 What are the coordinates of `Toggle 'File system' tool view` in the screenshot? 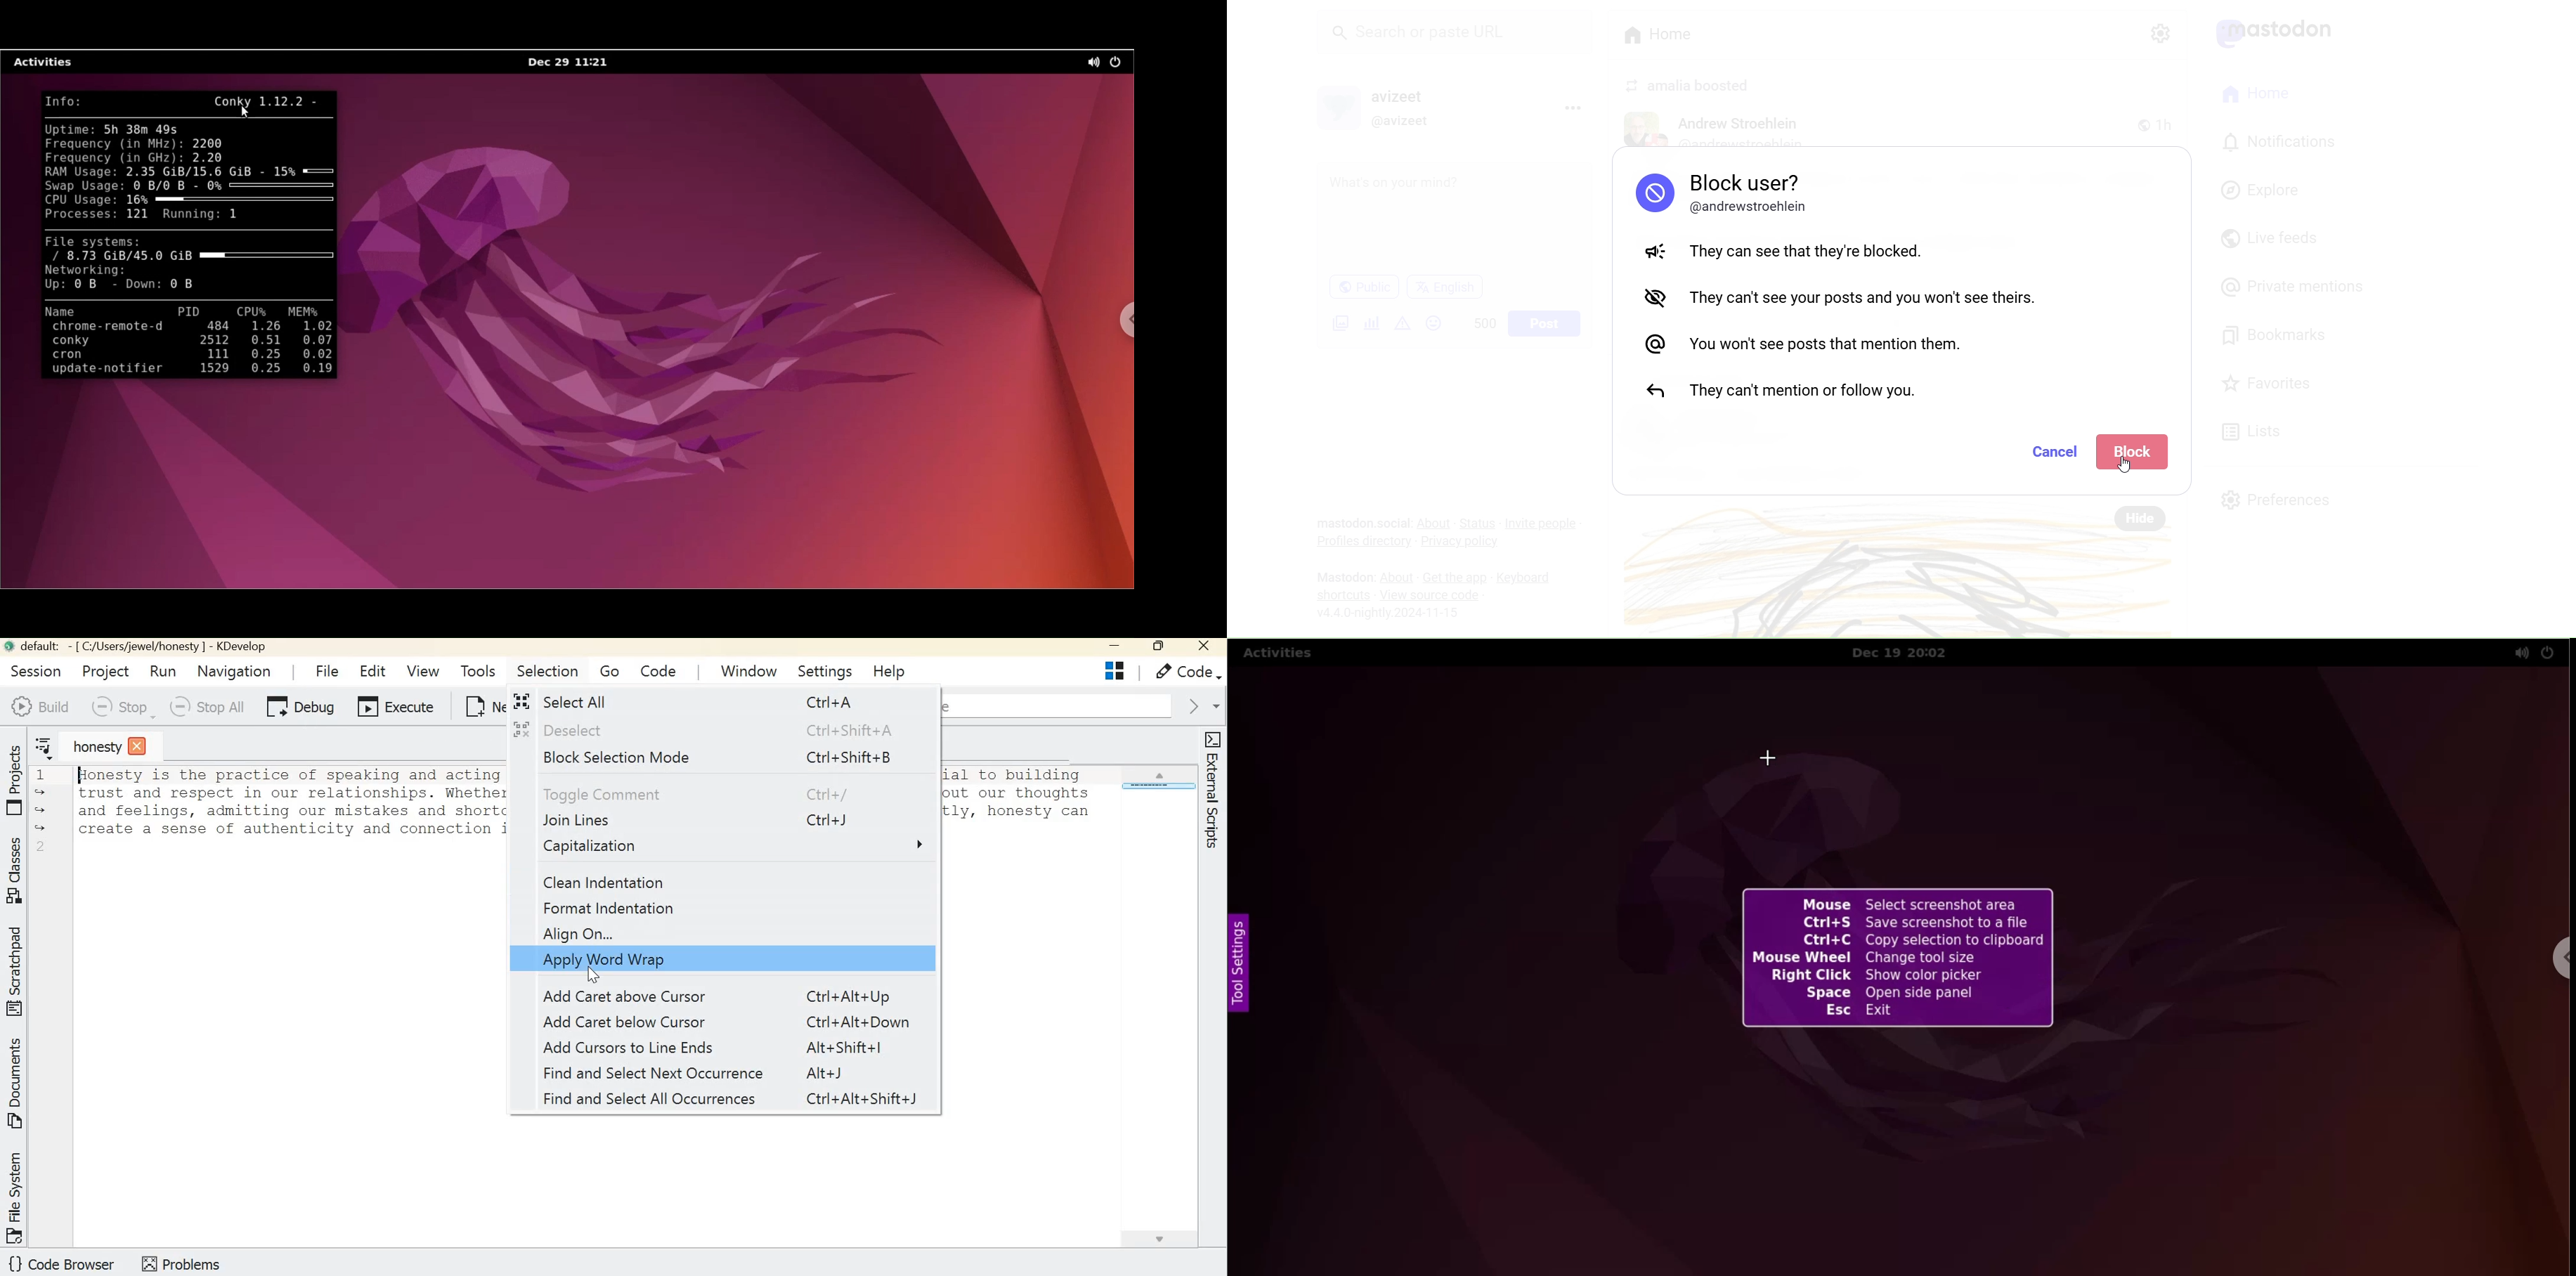 It's located at (17, 1197).